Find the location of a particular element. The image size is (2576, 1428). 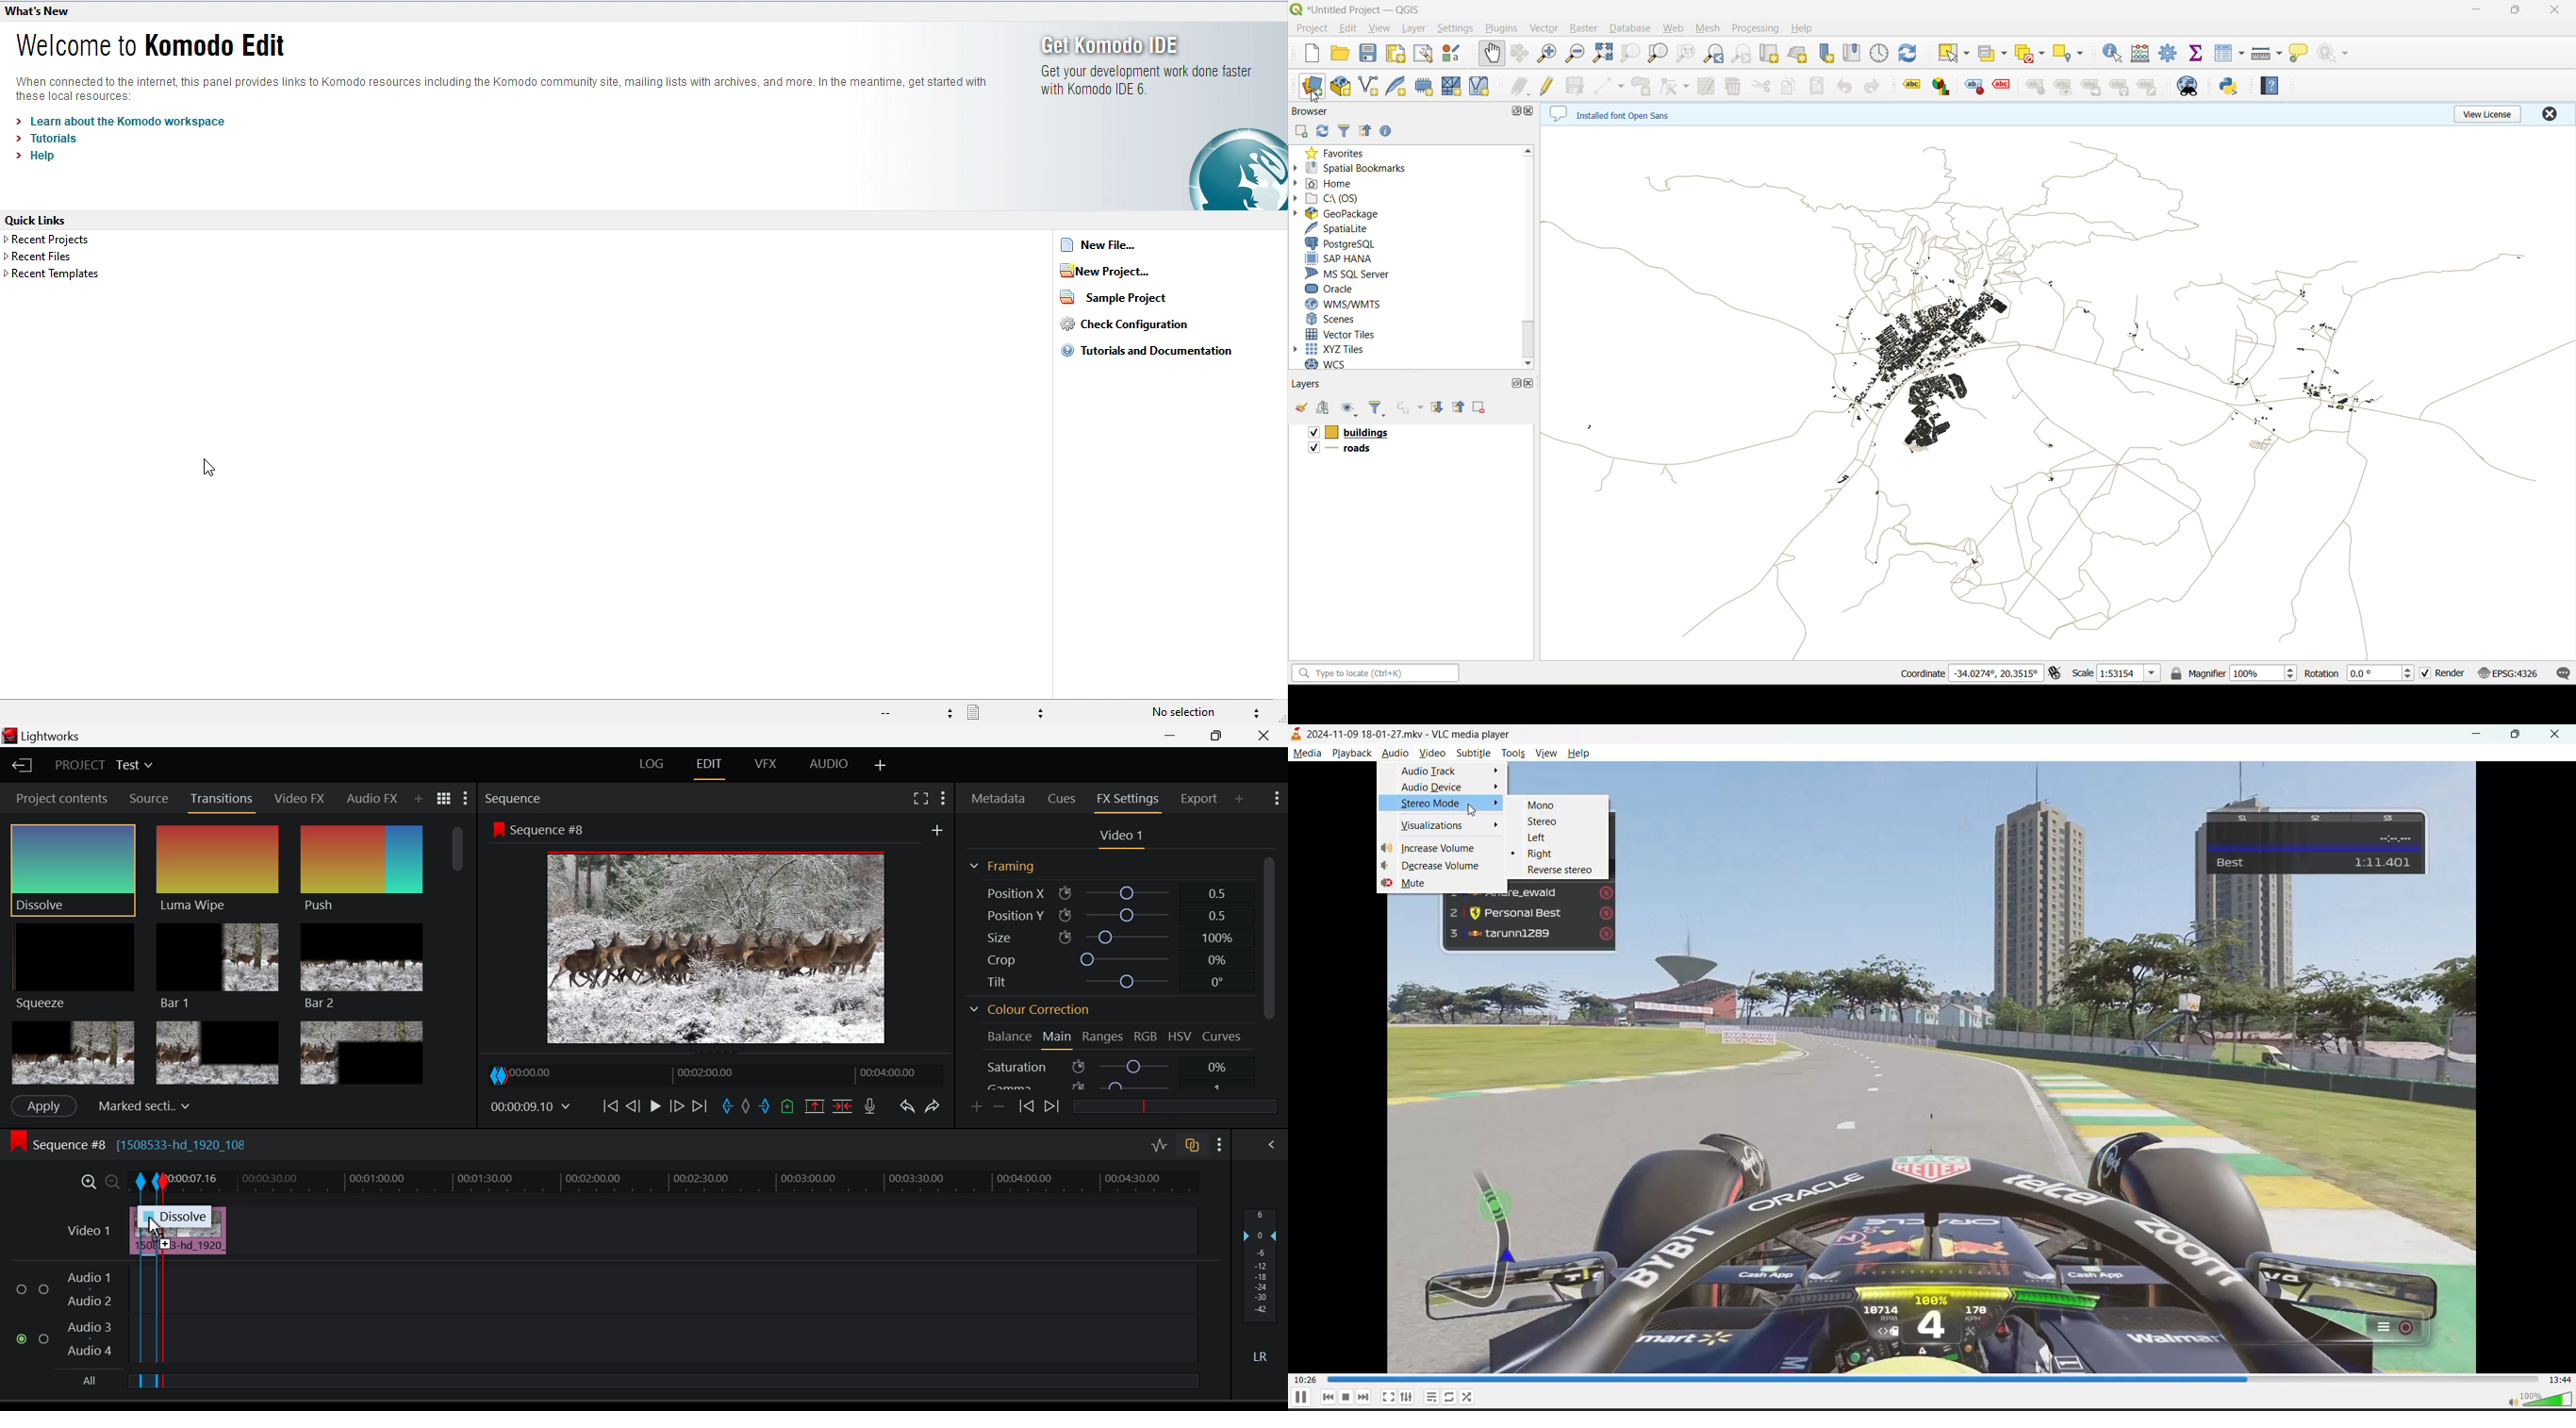

control panel is located at coordinates (1880, 54).